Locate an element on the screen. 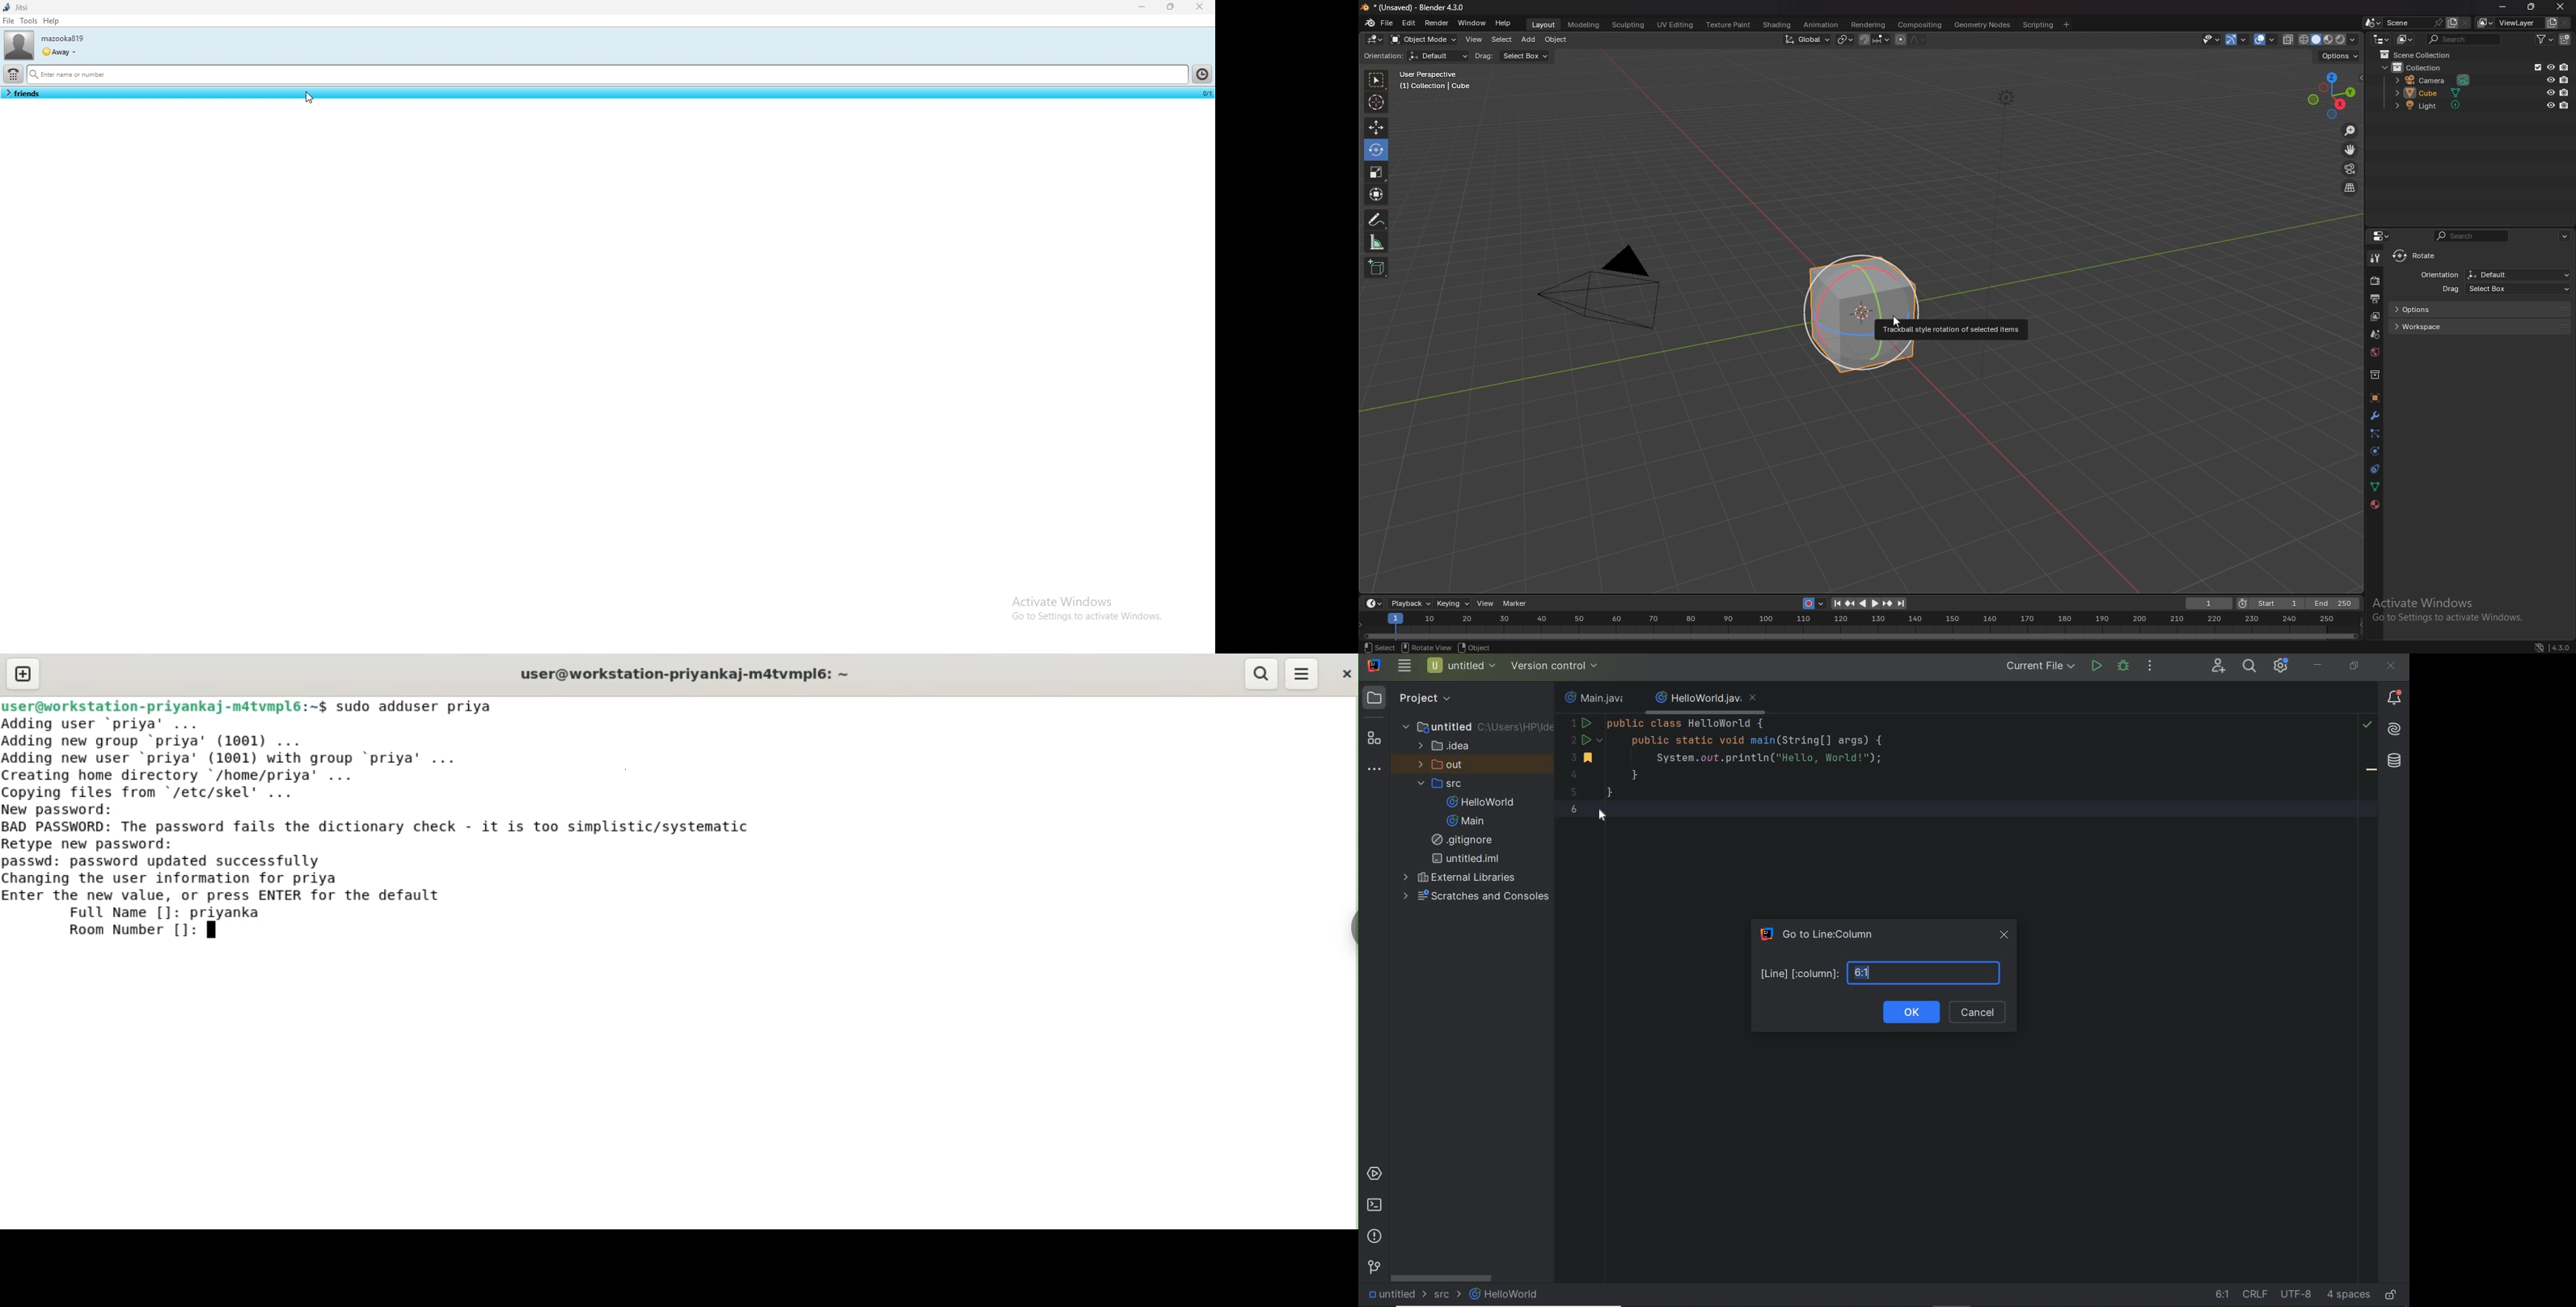  move is located at coordinates (2350, 149).